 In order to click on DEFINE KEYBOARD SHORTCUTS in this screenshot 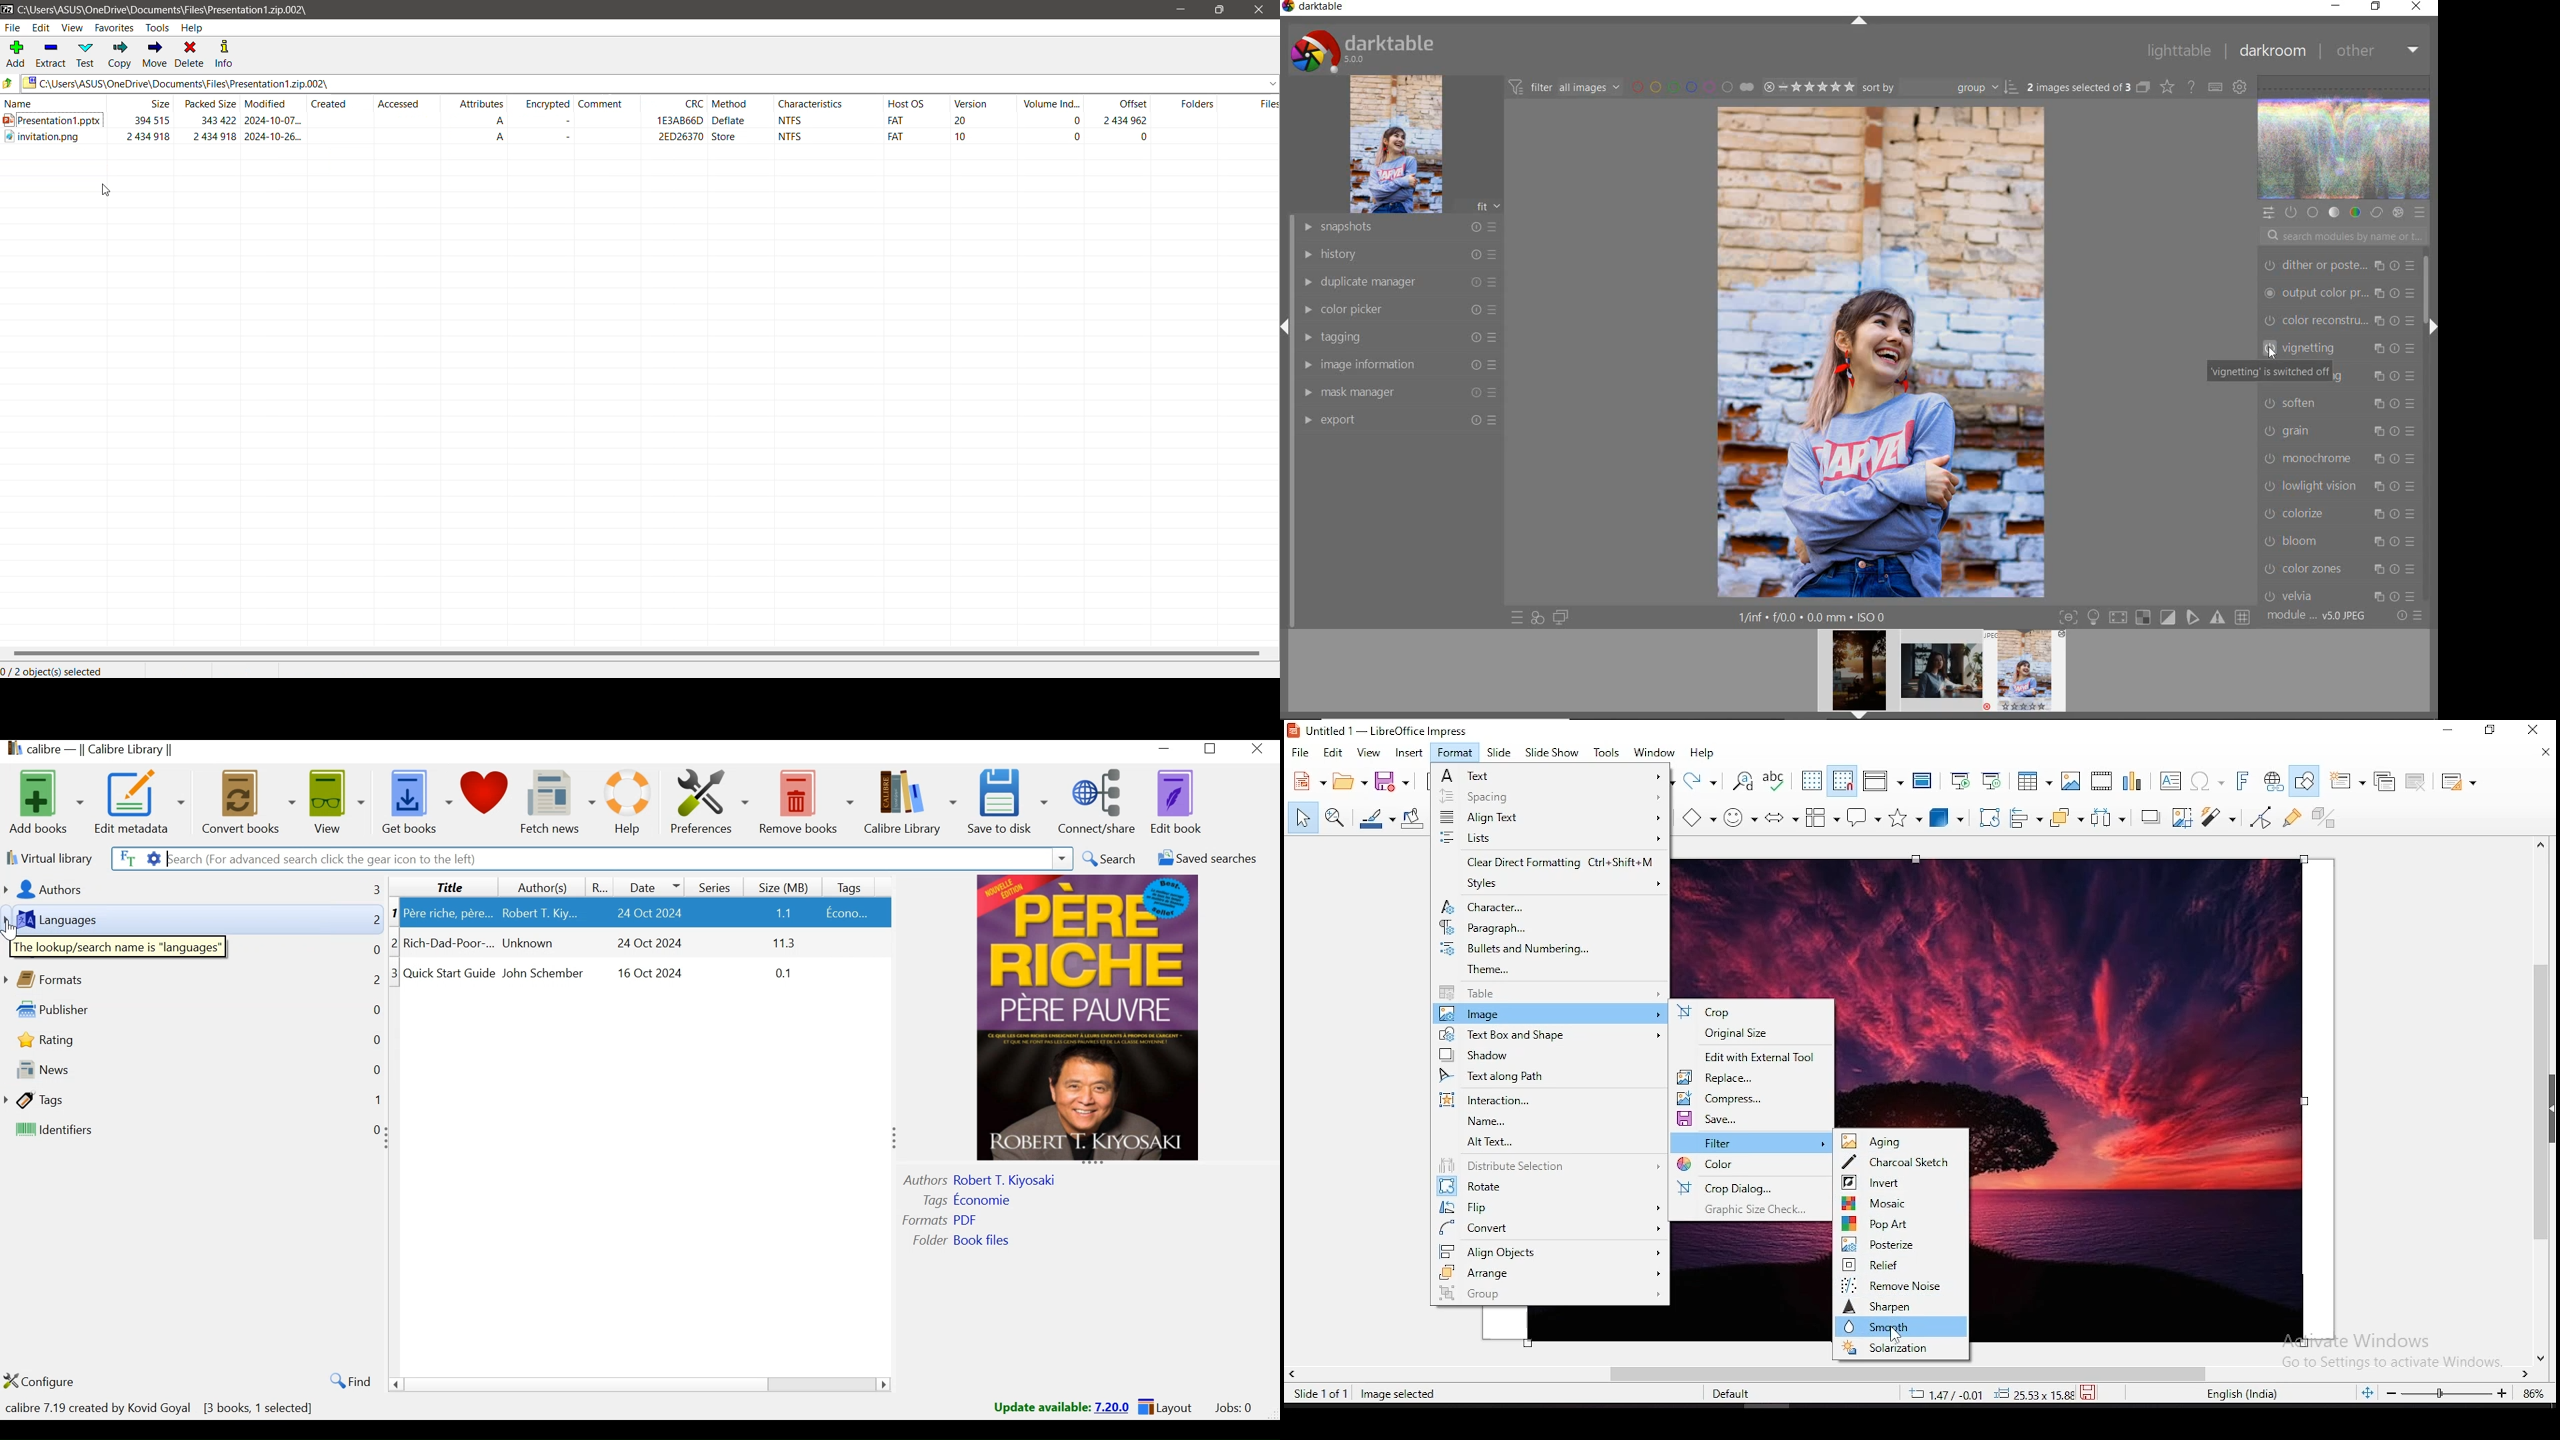, I will do `click(2215, 87)`.